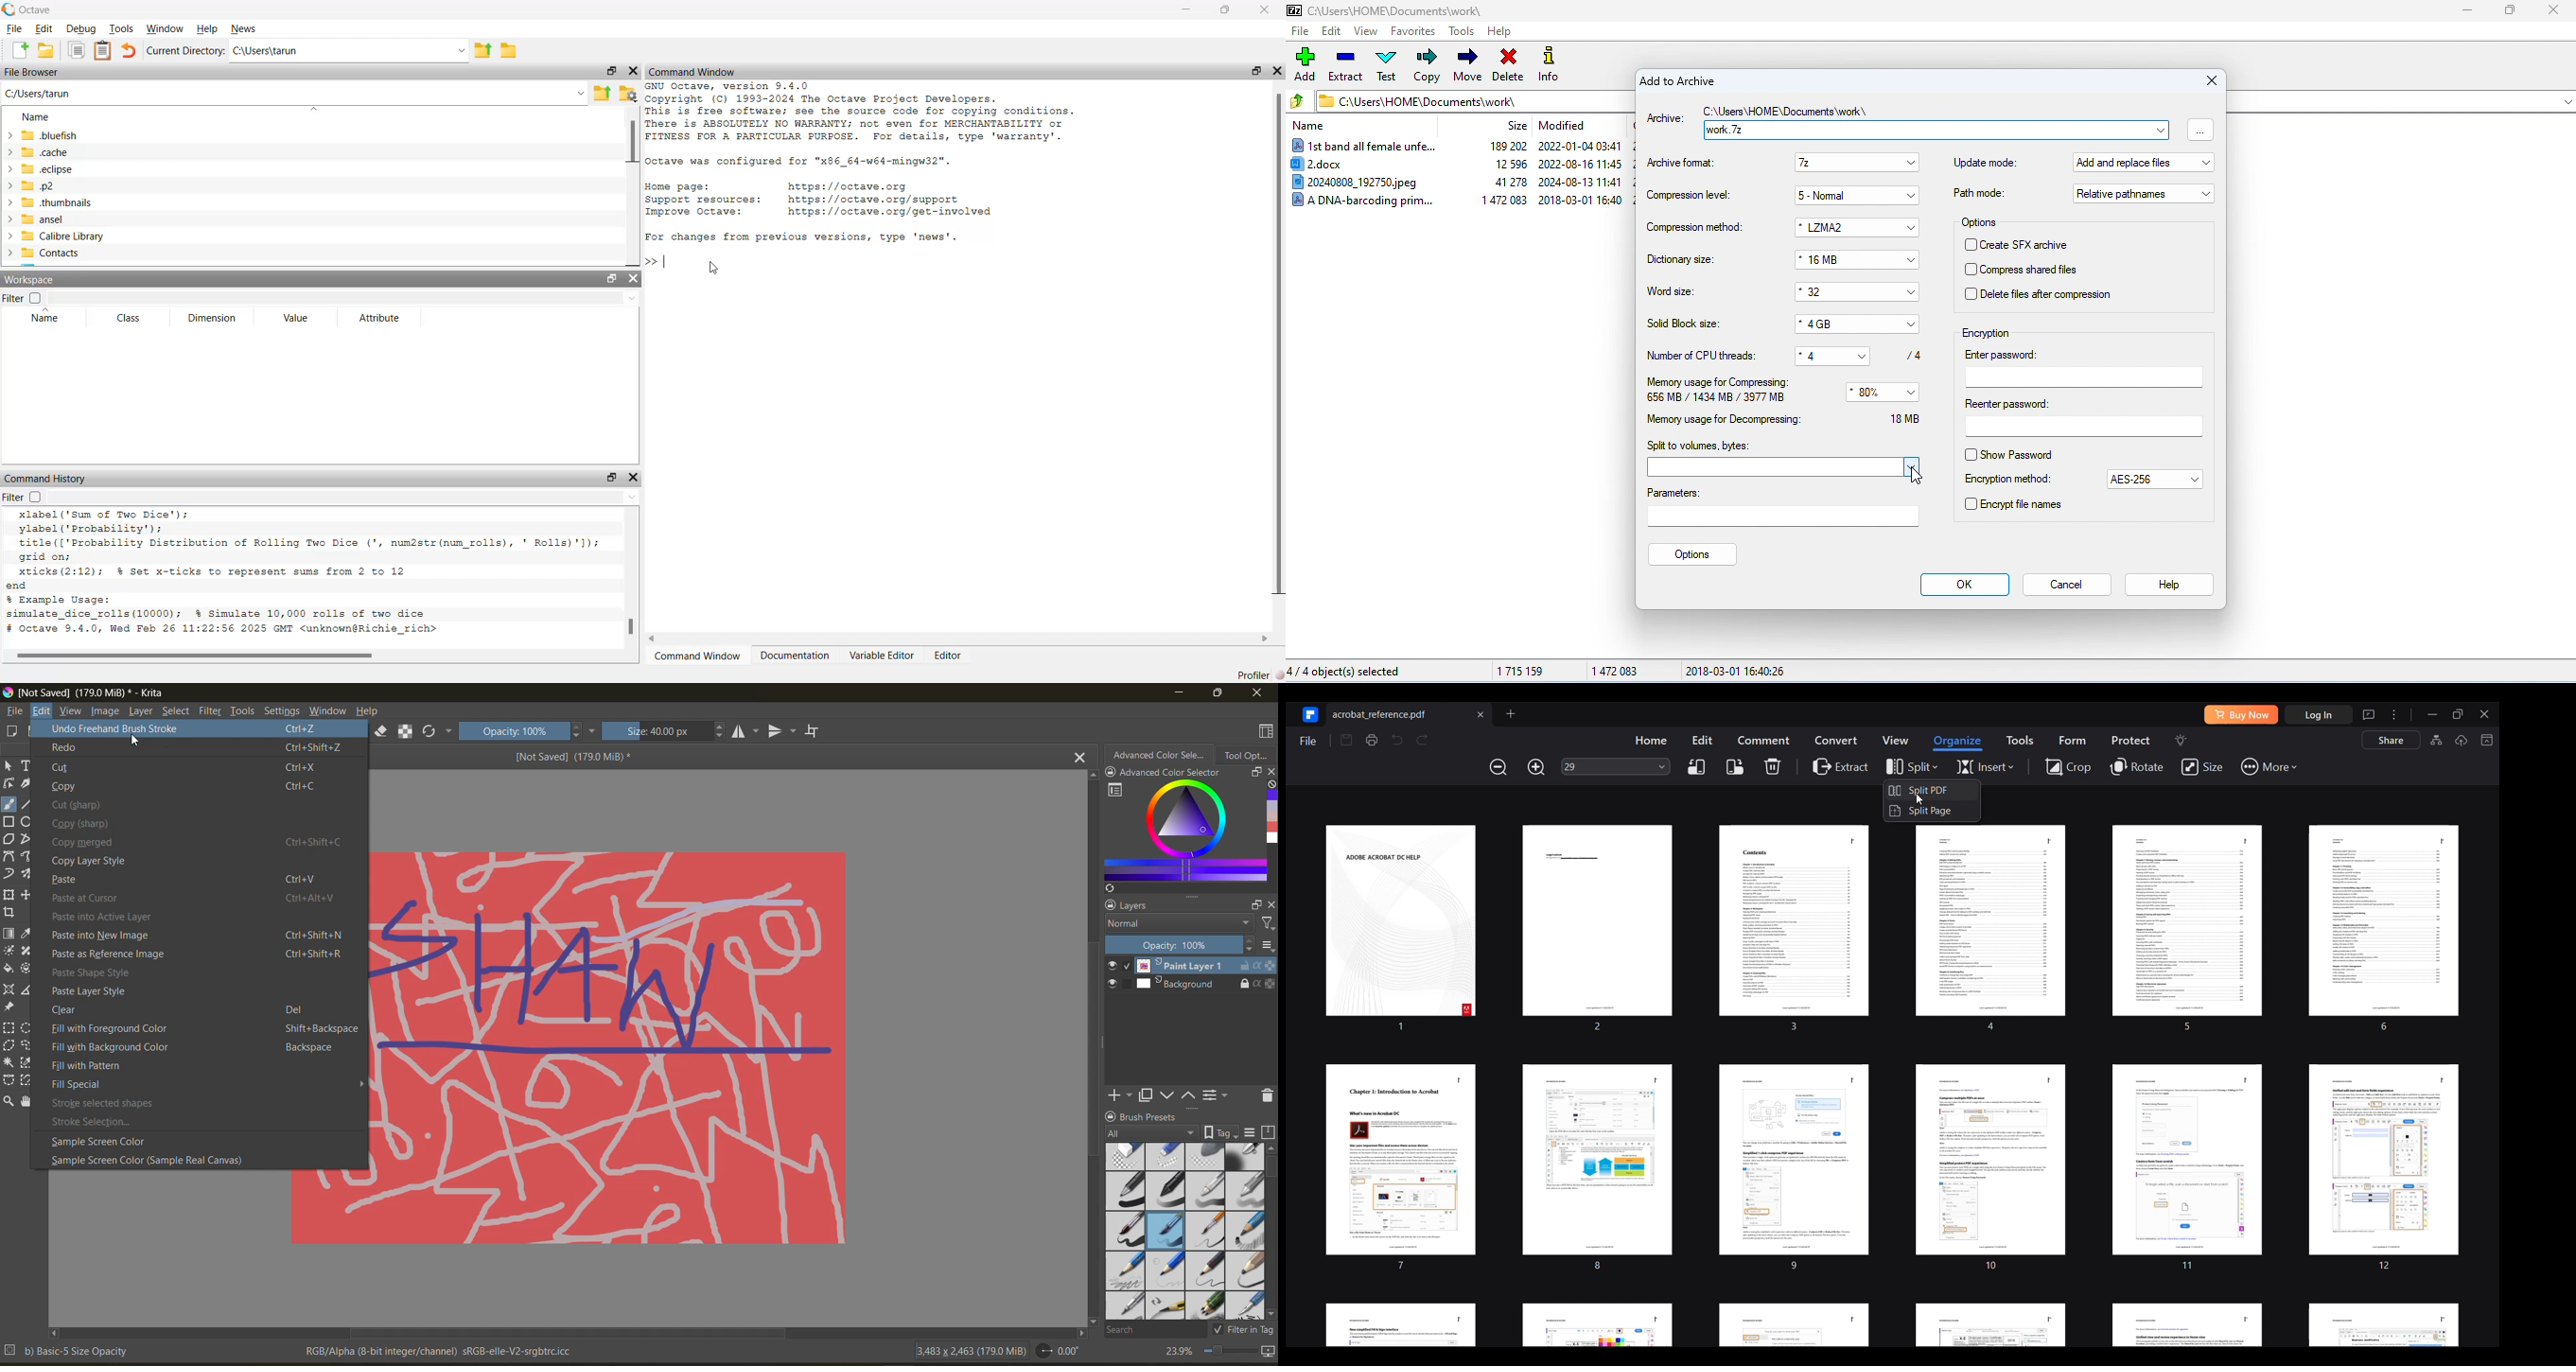 This screenshot has width=2576, height=1372. I want to click on delete, so click(1507, 66).